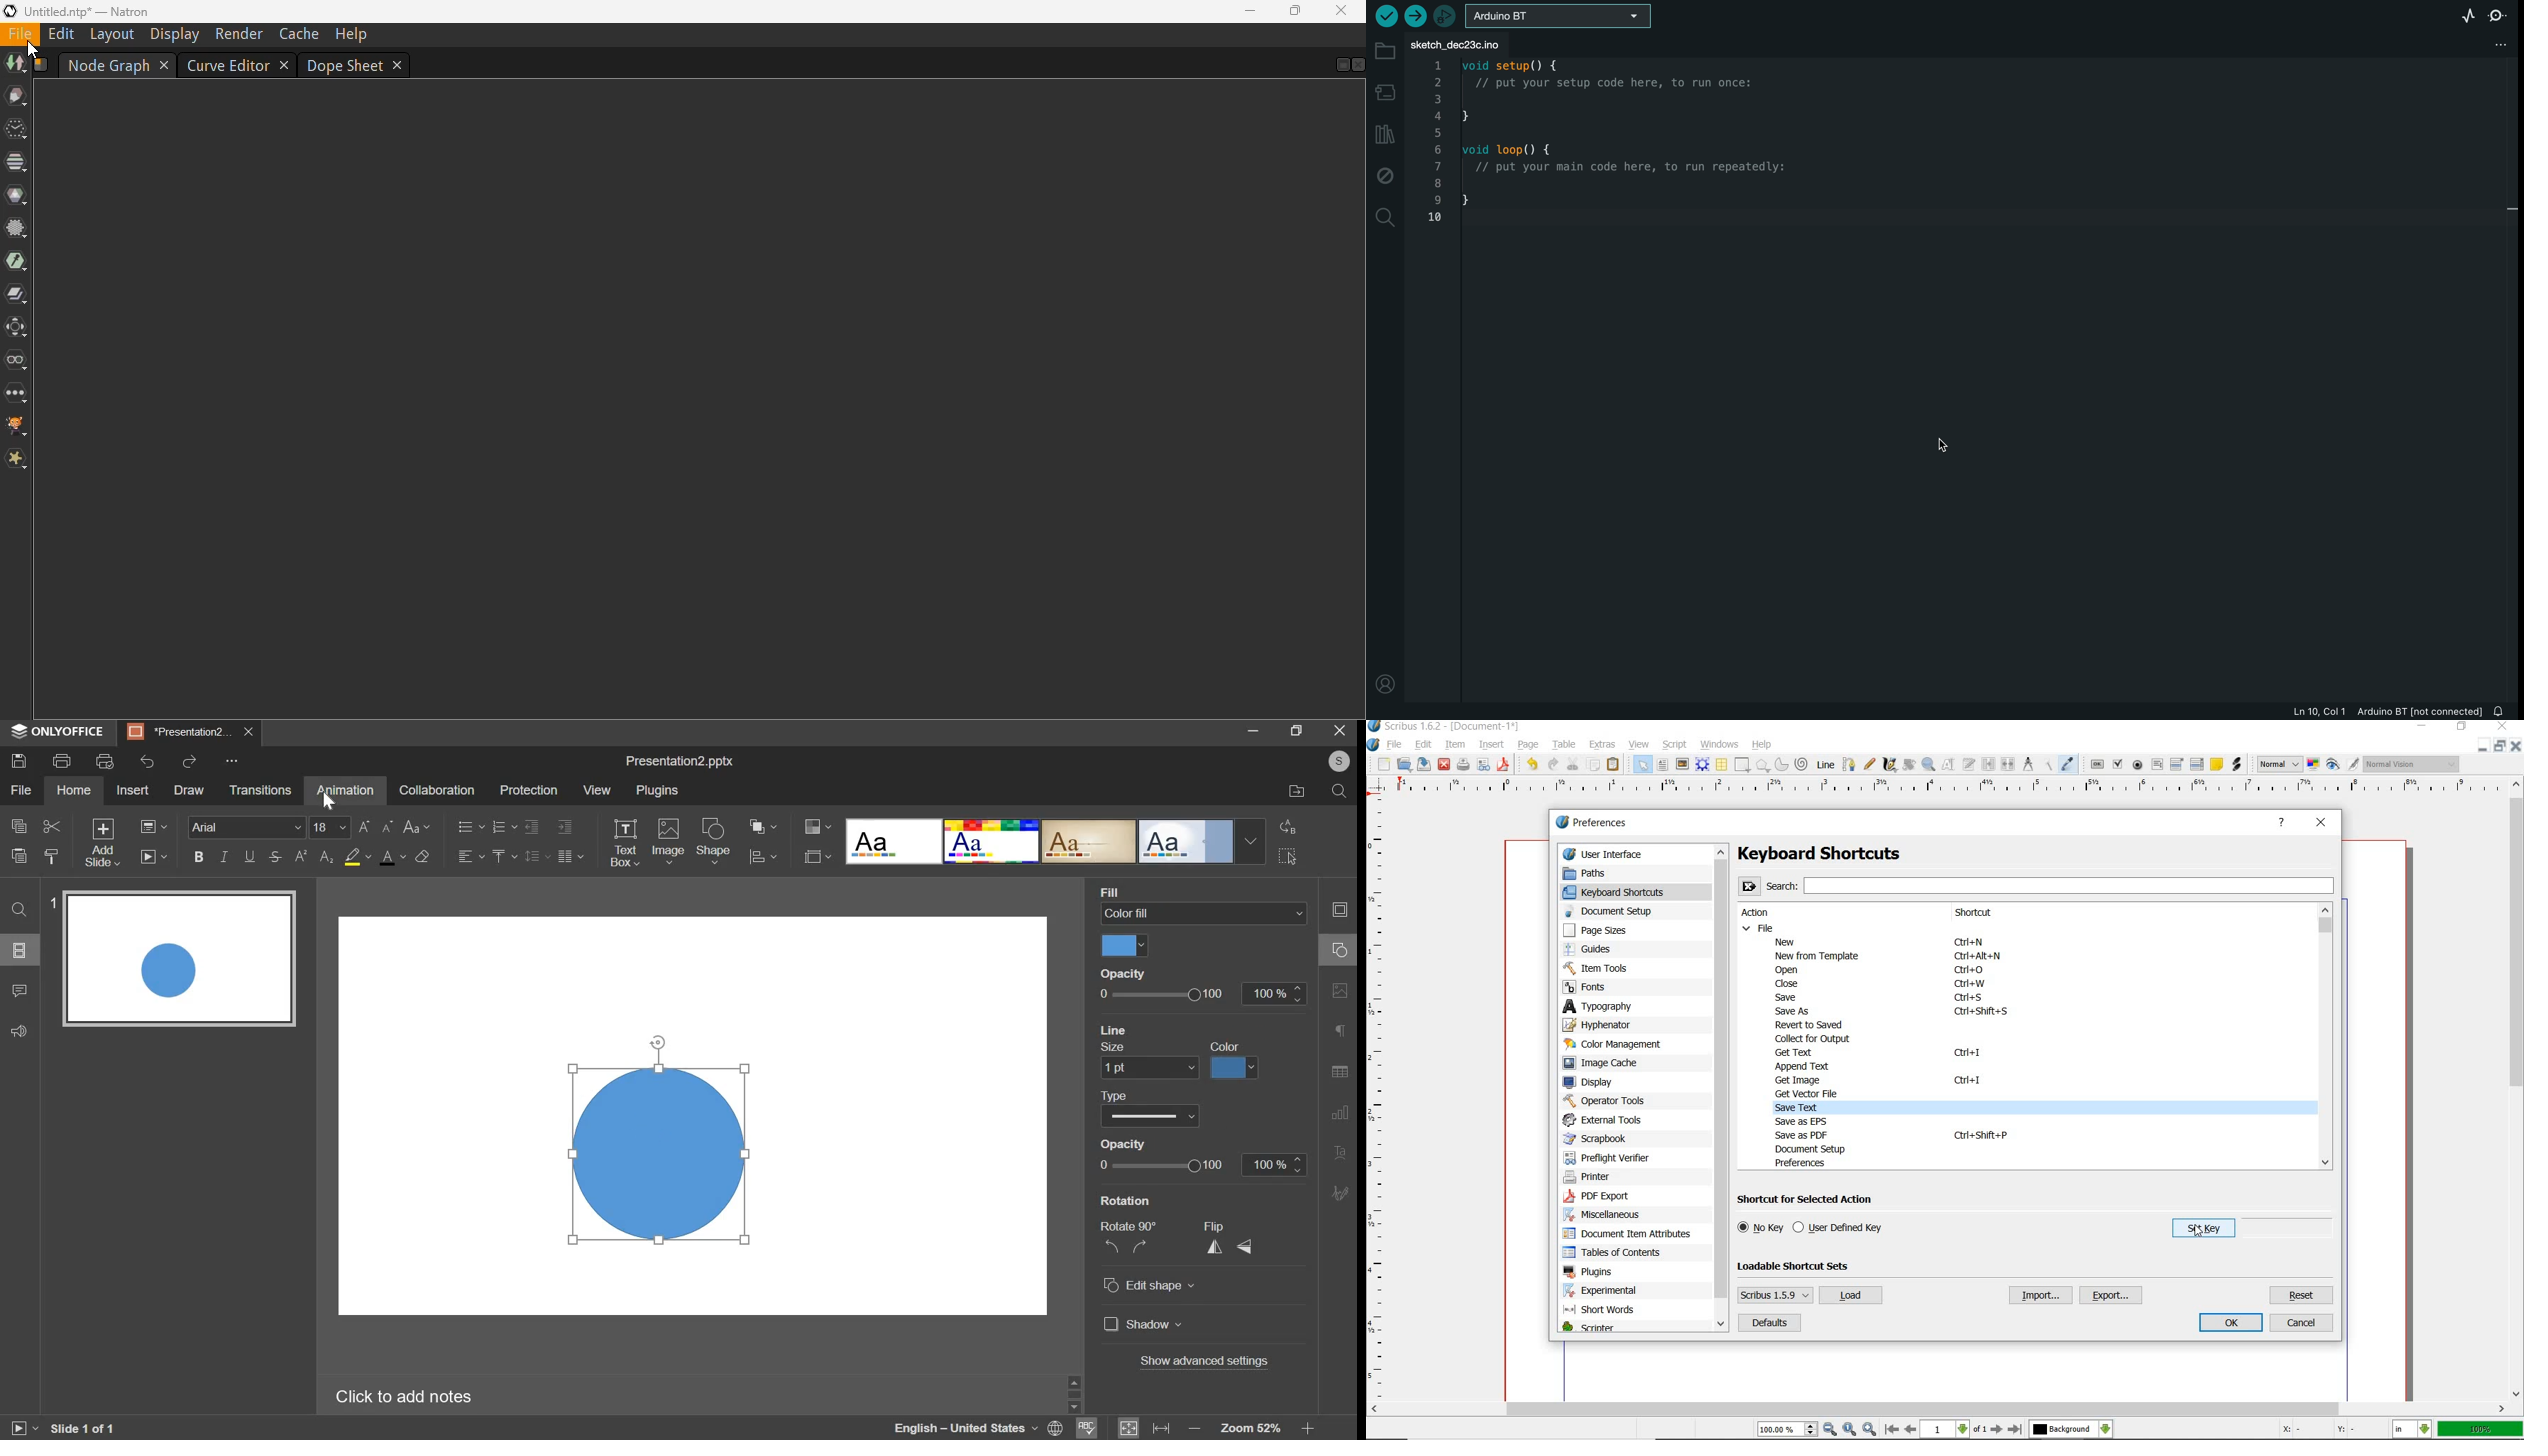 This screenshot has height=1456, width=2548. Describe the element at coordinates (1603, 1312) in the screenshot. I see `short words` at that location.